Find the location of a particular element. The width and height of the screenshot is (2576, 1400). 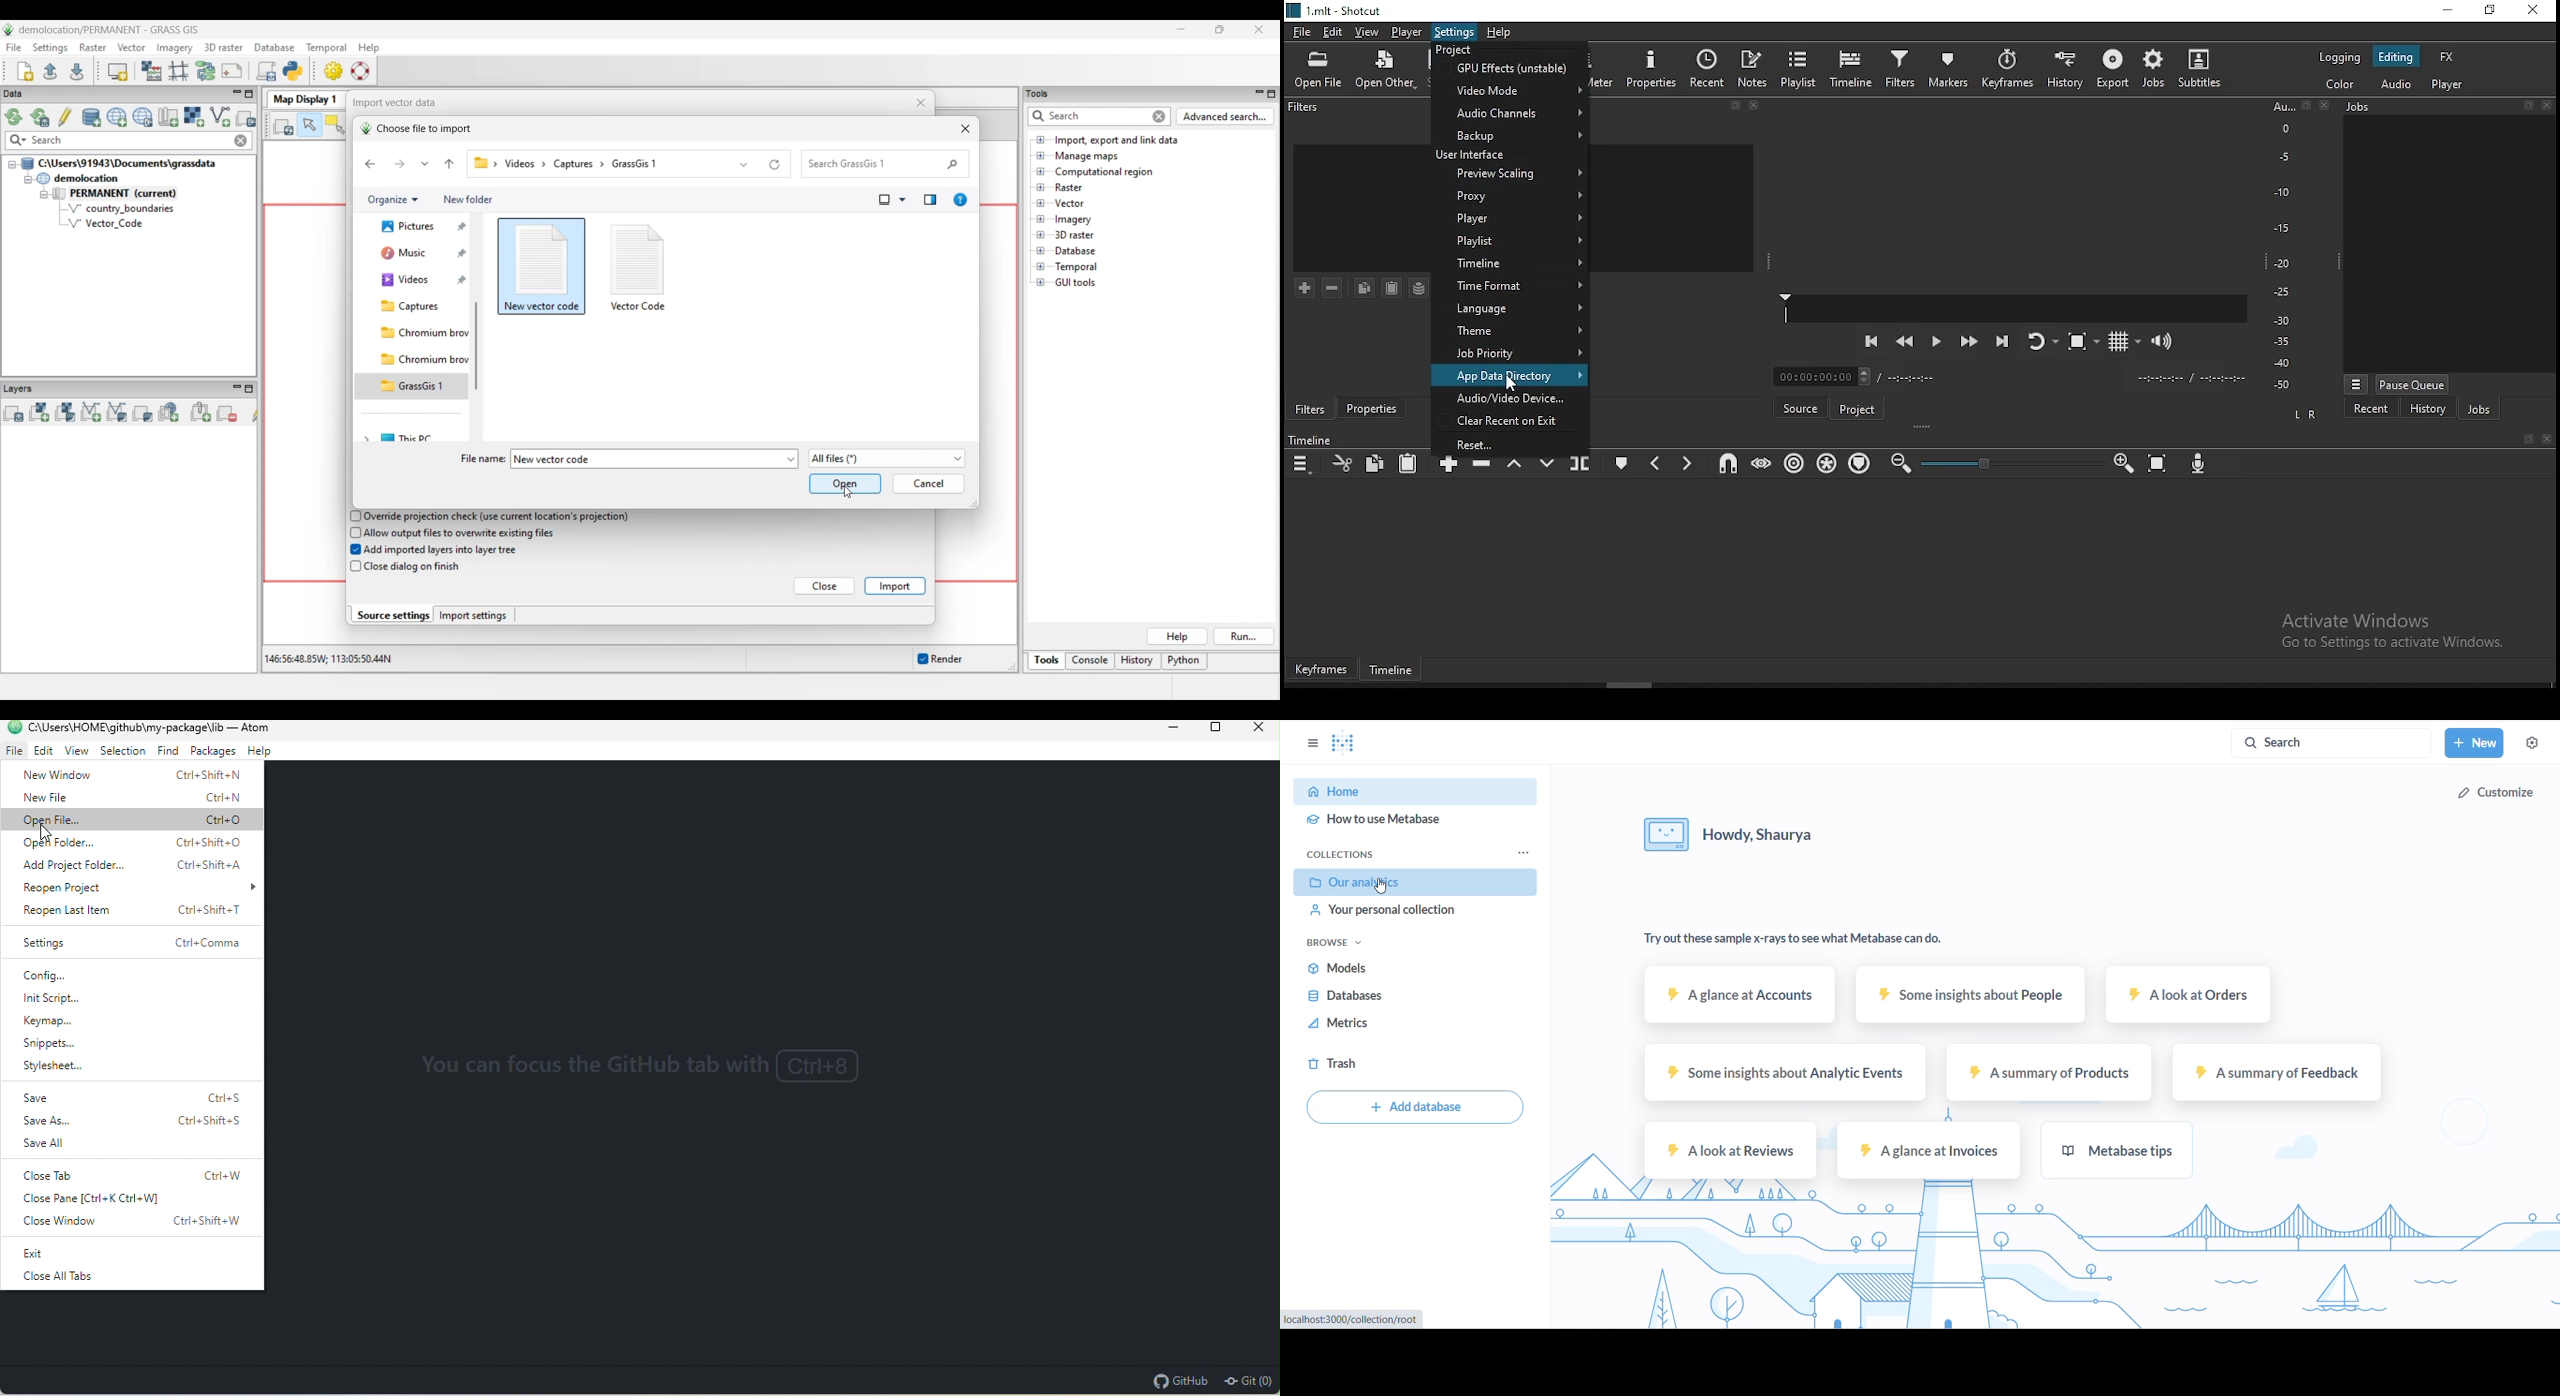

open file is located at coordinates (1322, 68).